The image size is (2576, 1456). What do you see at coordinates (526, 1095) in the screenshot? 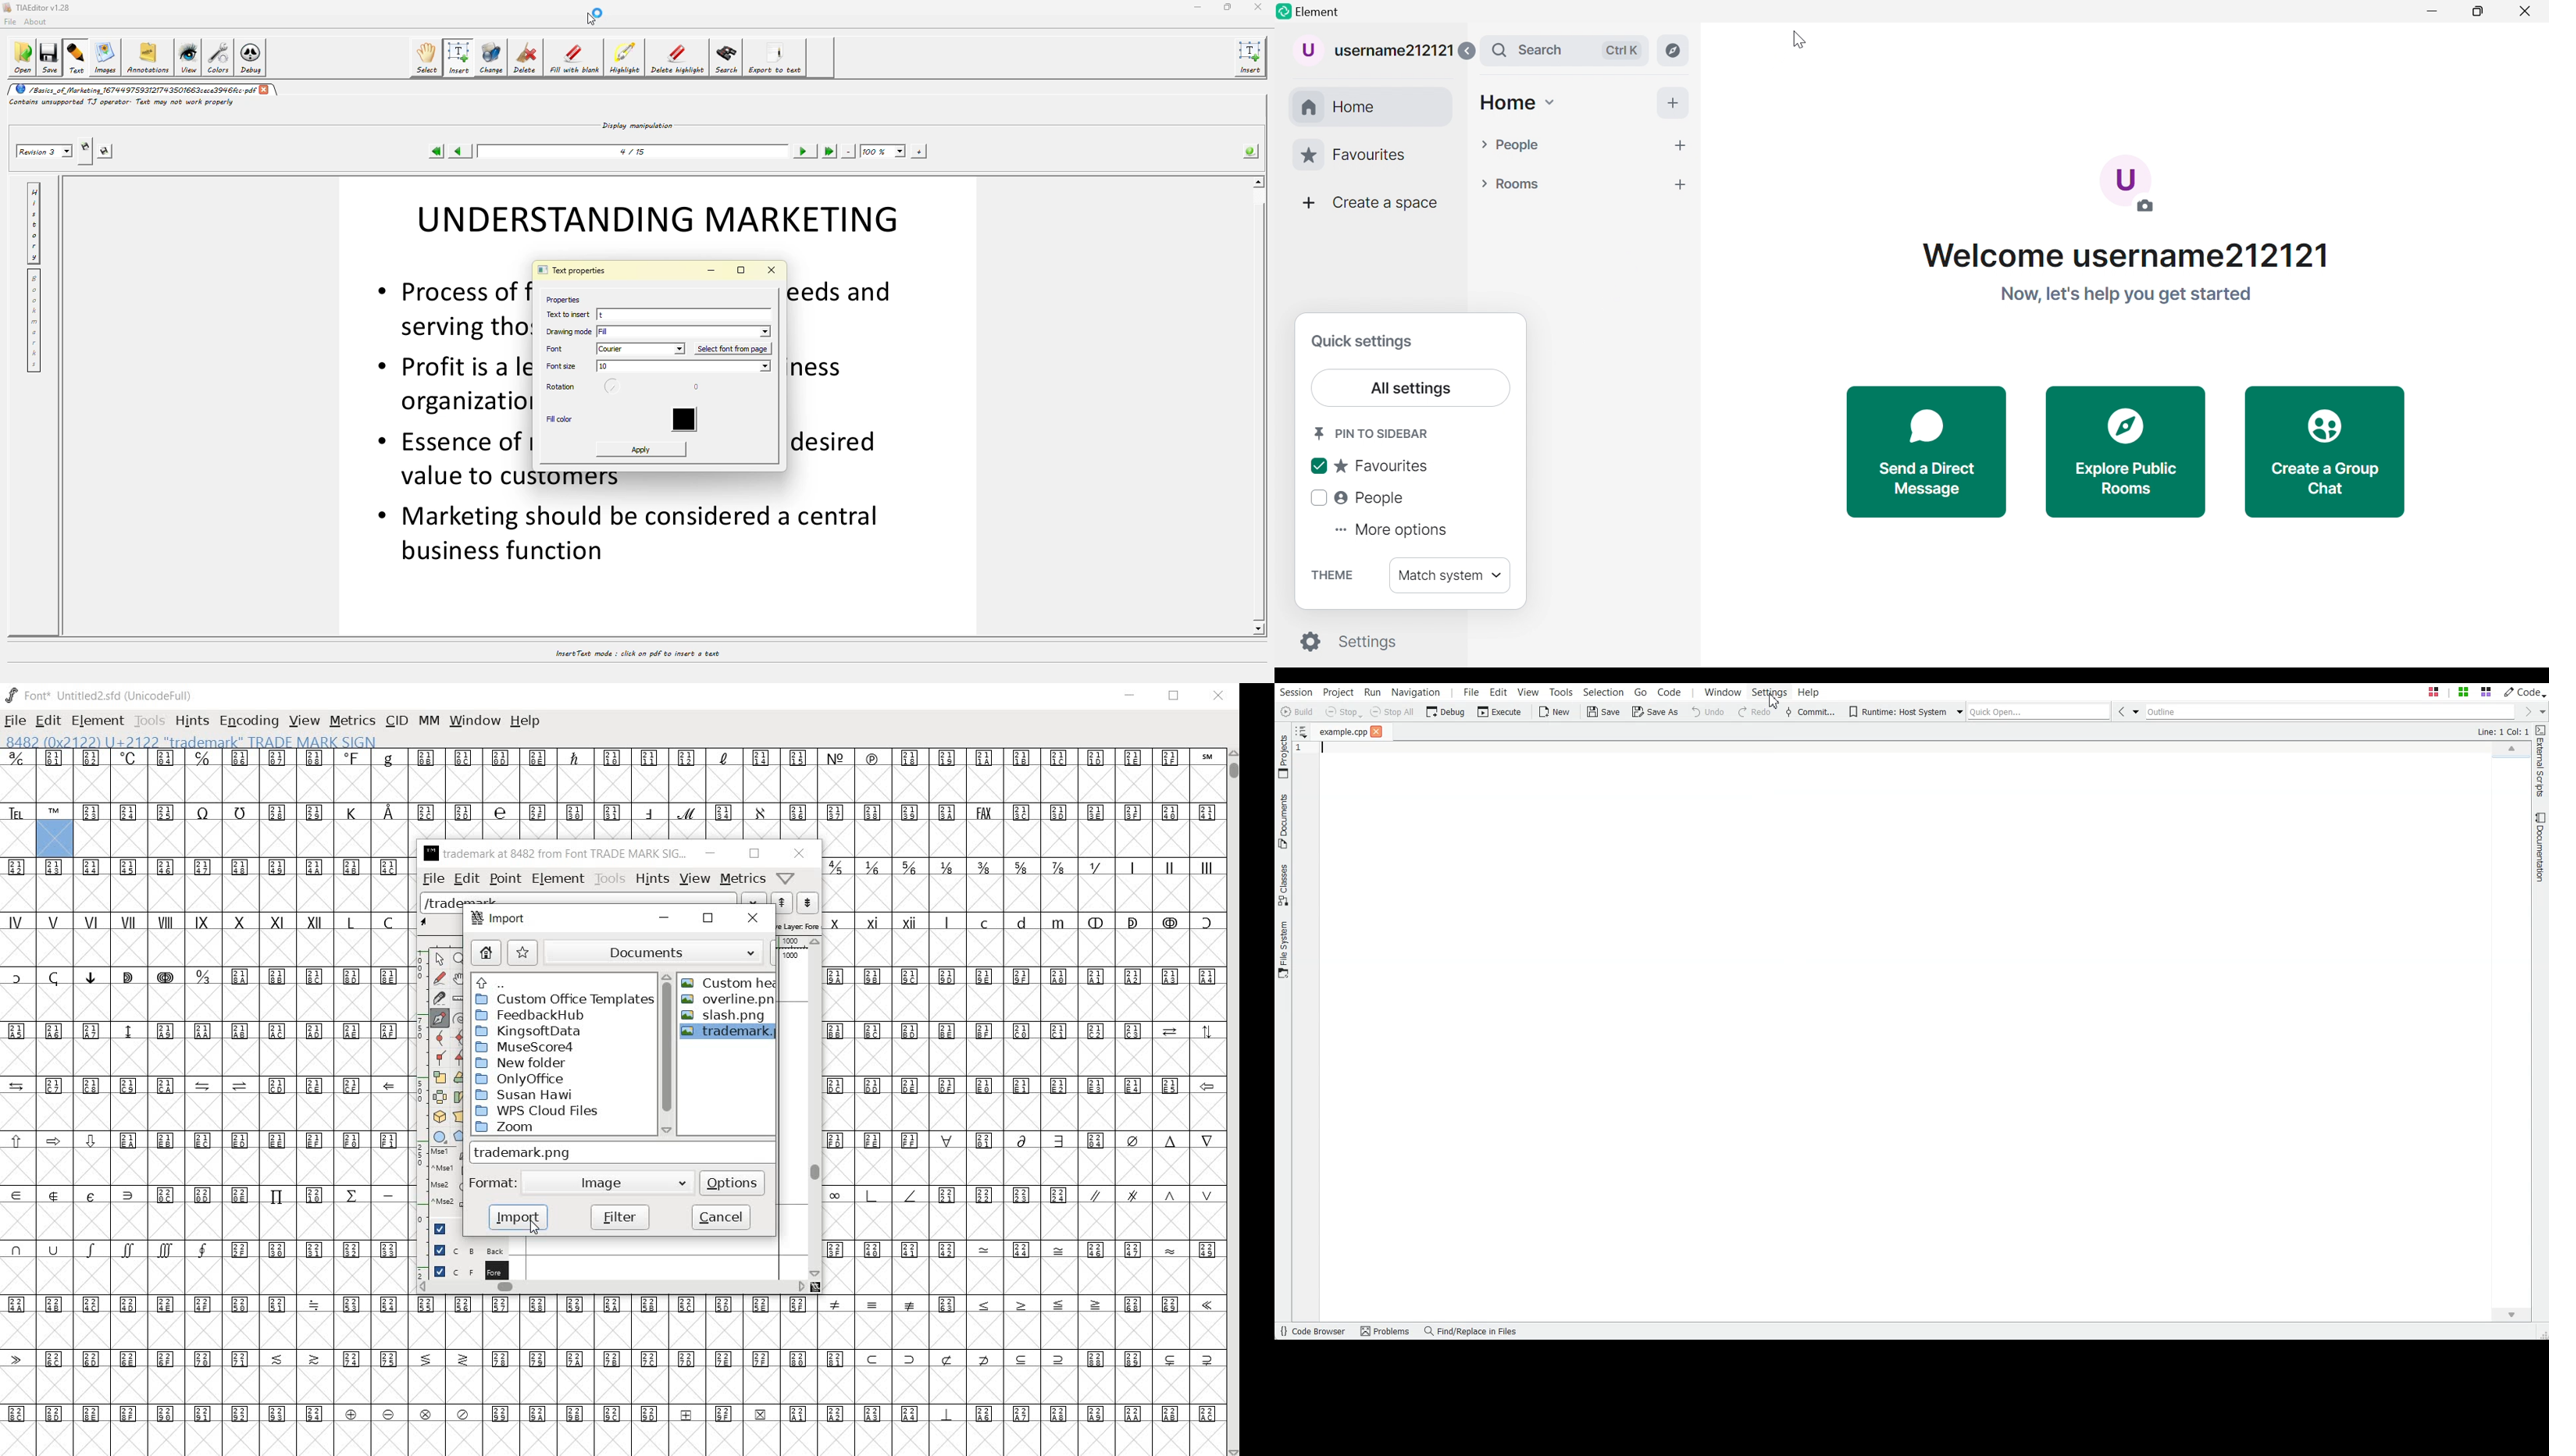
I see `Susan Hawi` at bounding box center [526, 1095].